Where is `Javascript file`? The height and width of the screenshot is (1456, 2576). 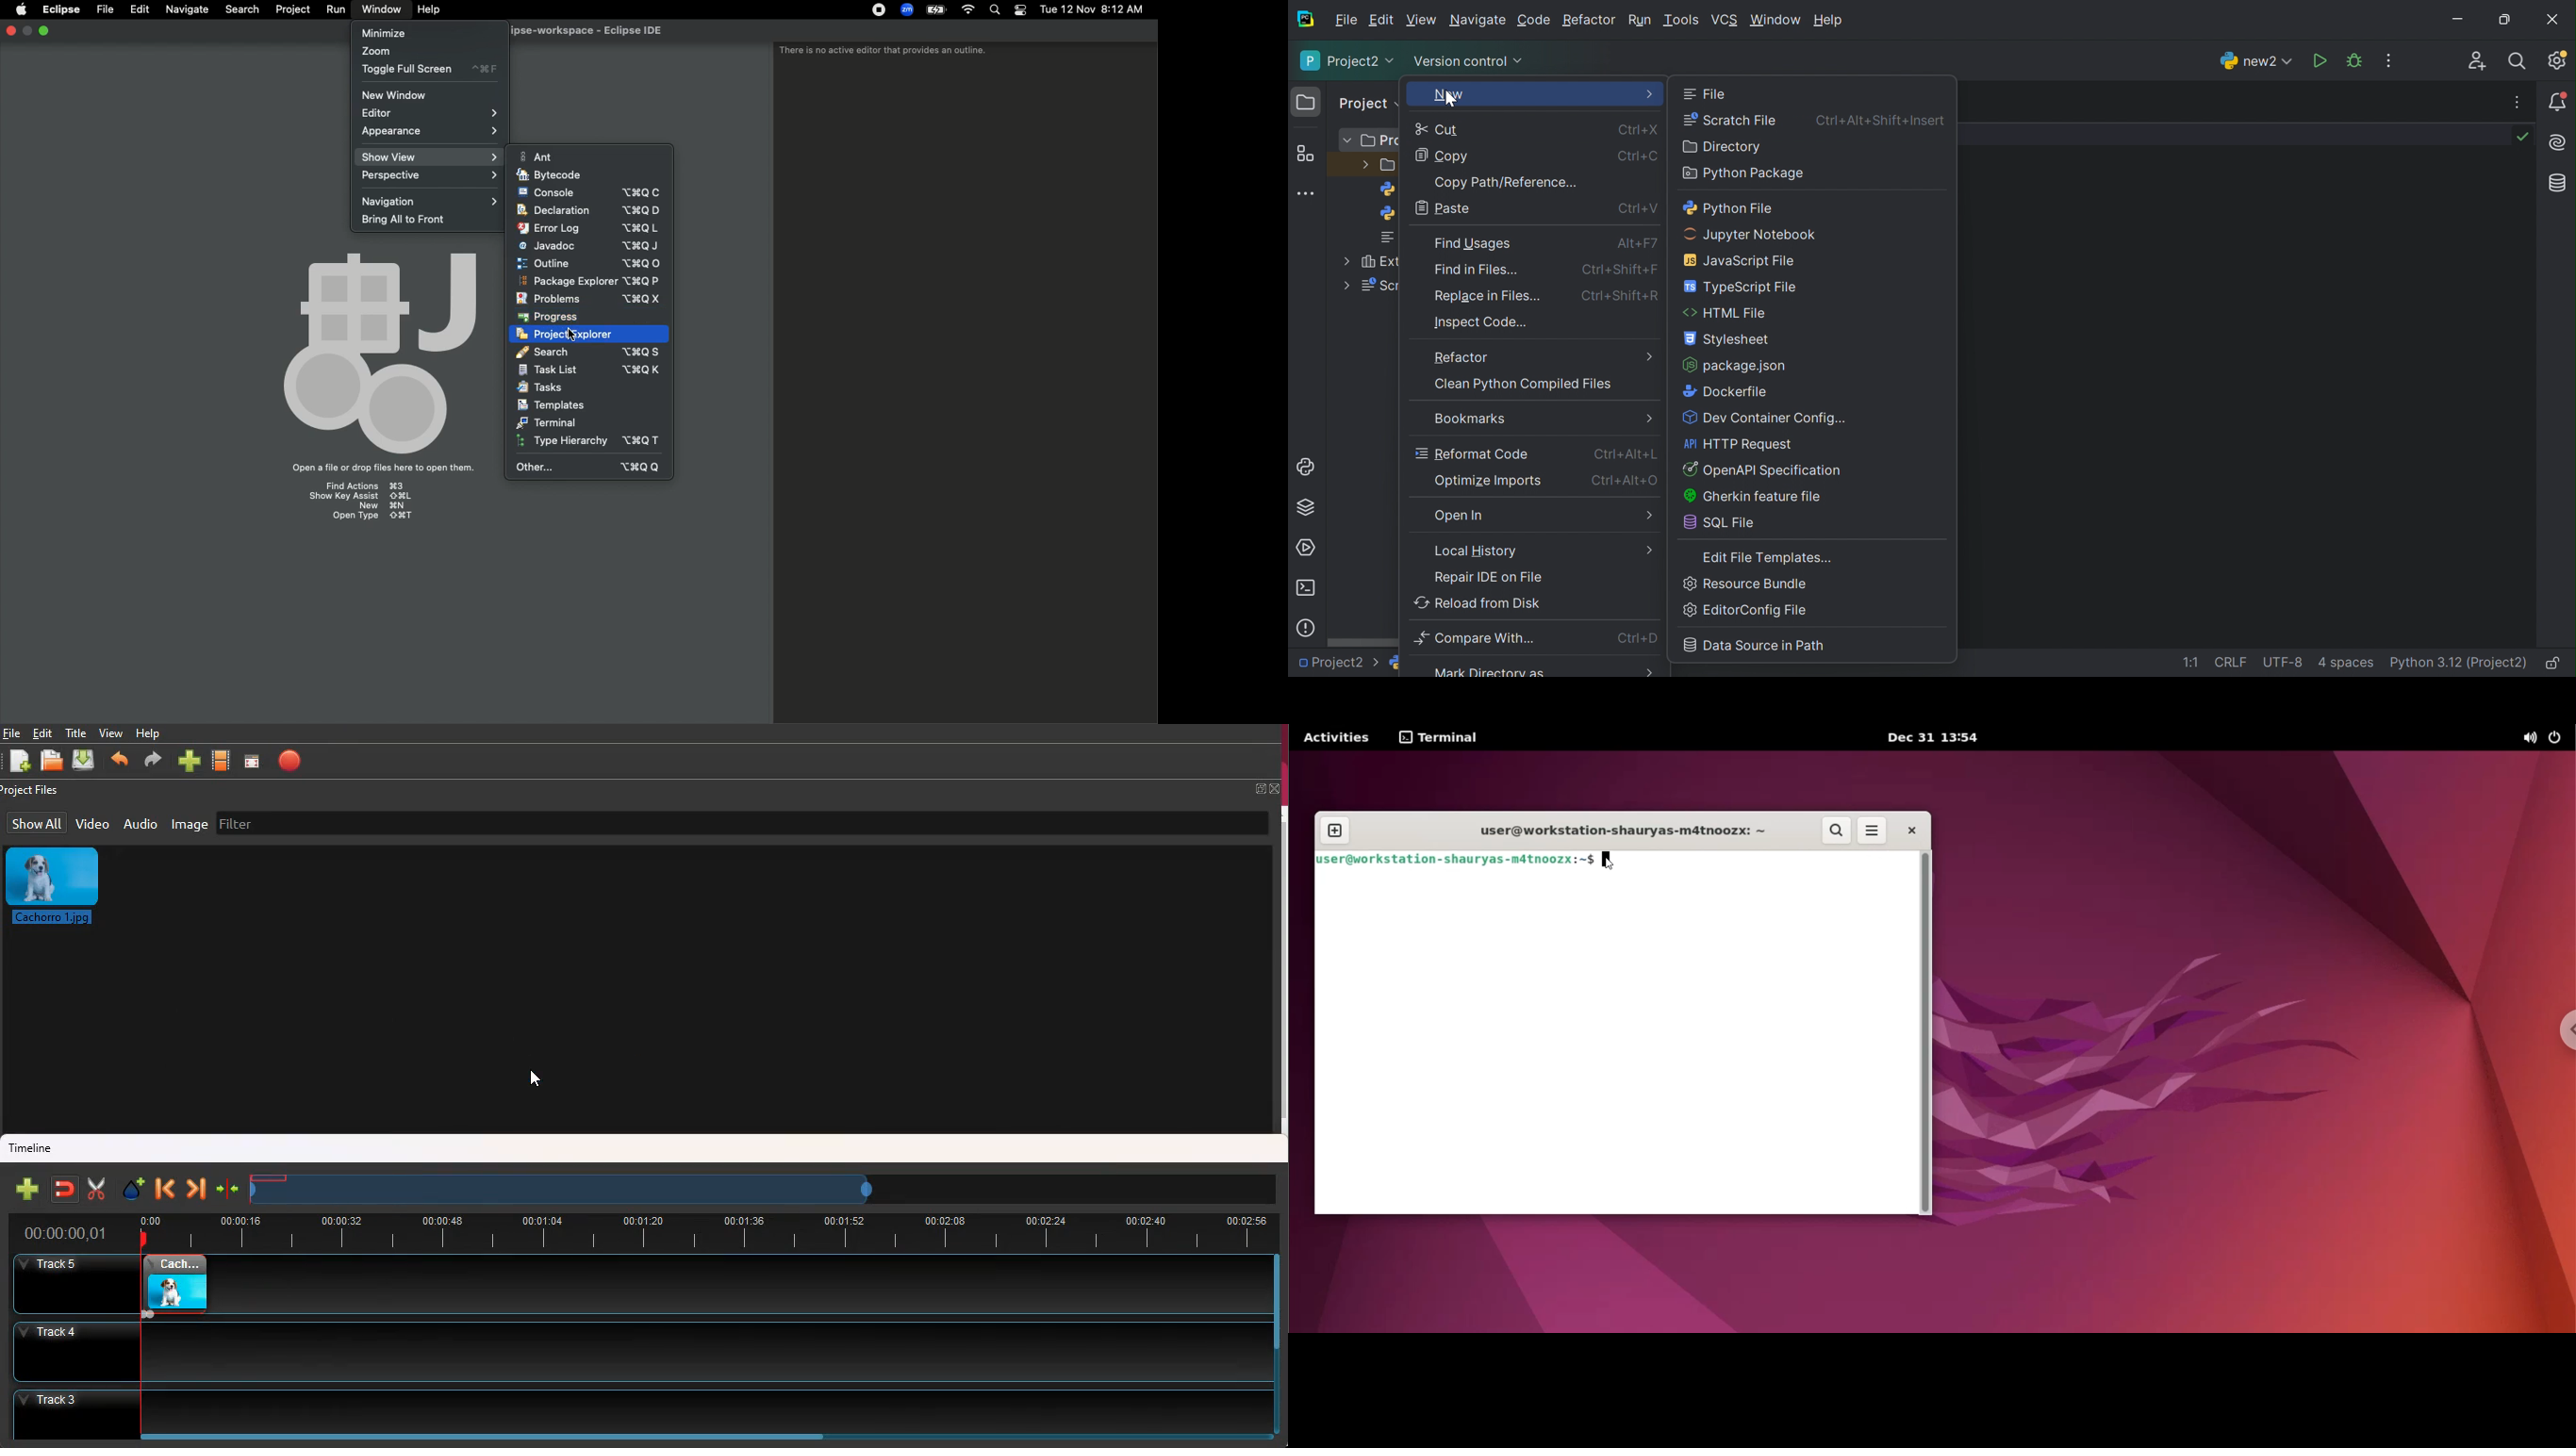 Javascript file is located at coordinates (1736, 261).